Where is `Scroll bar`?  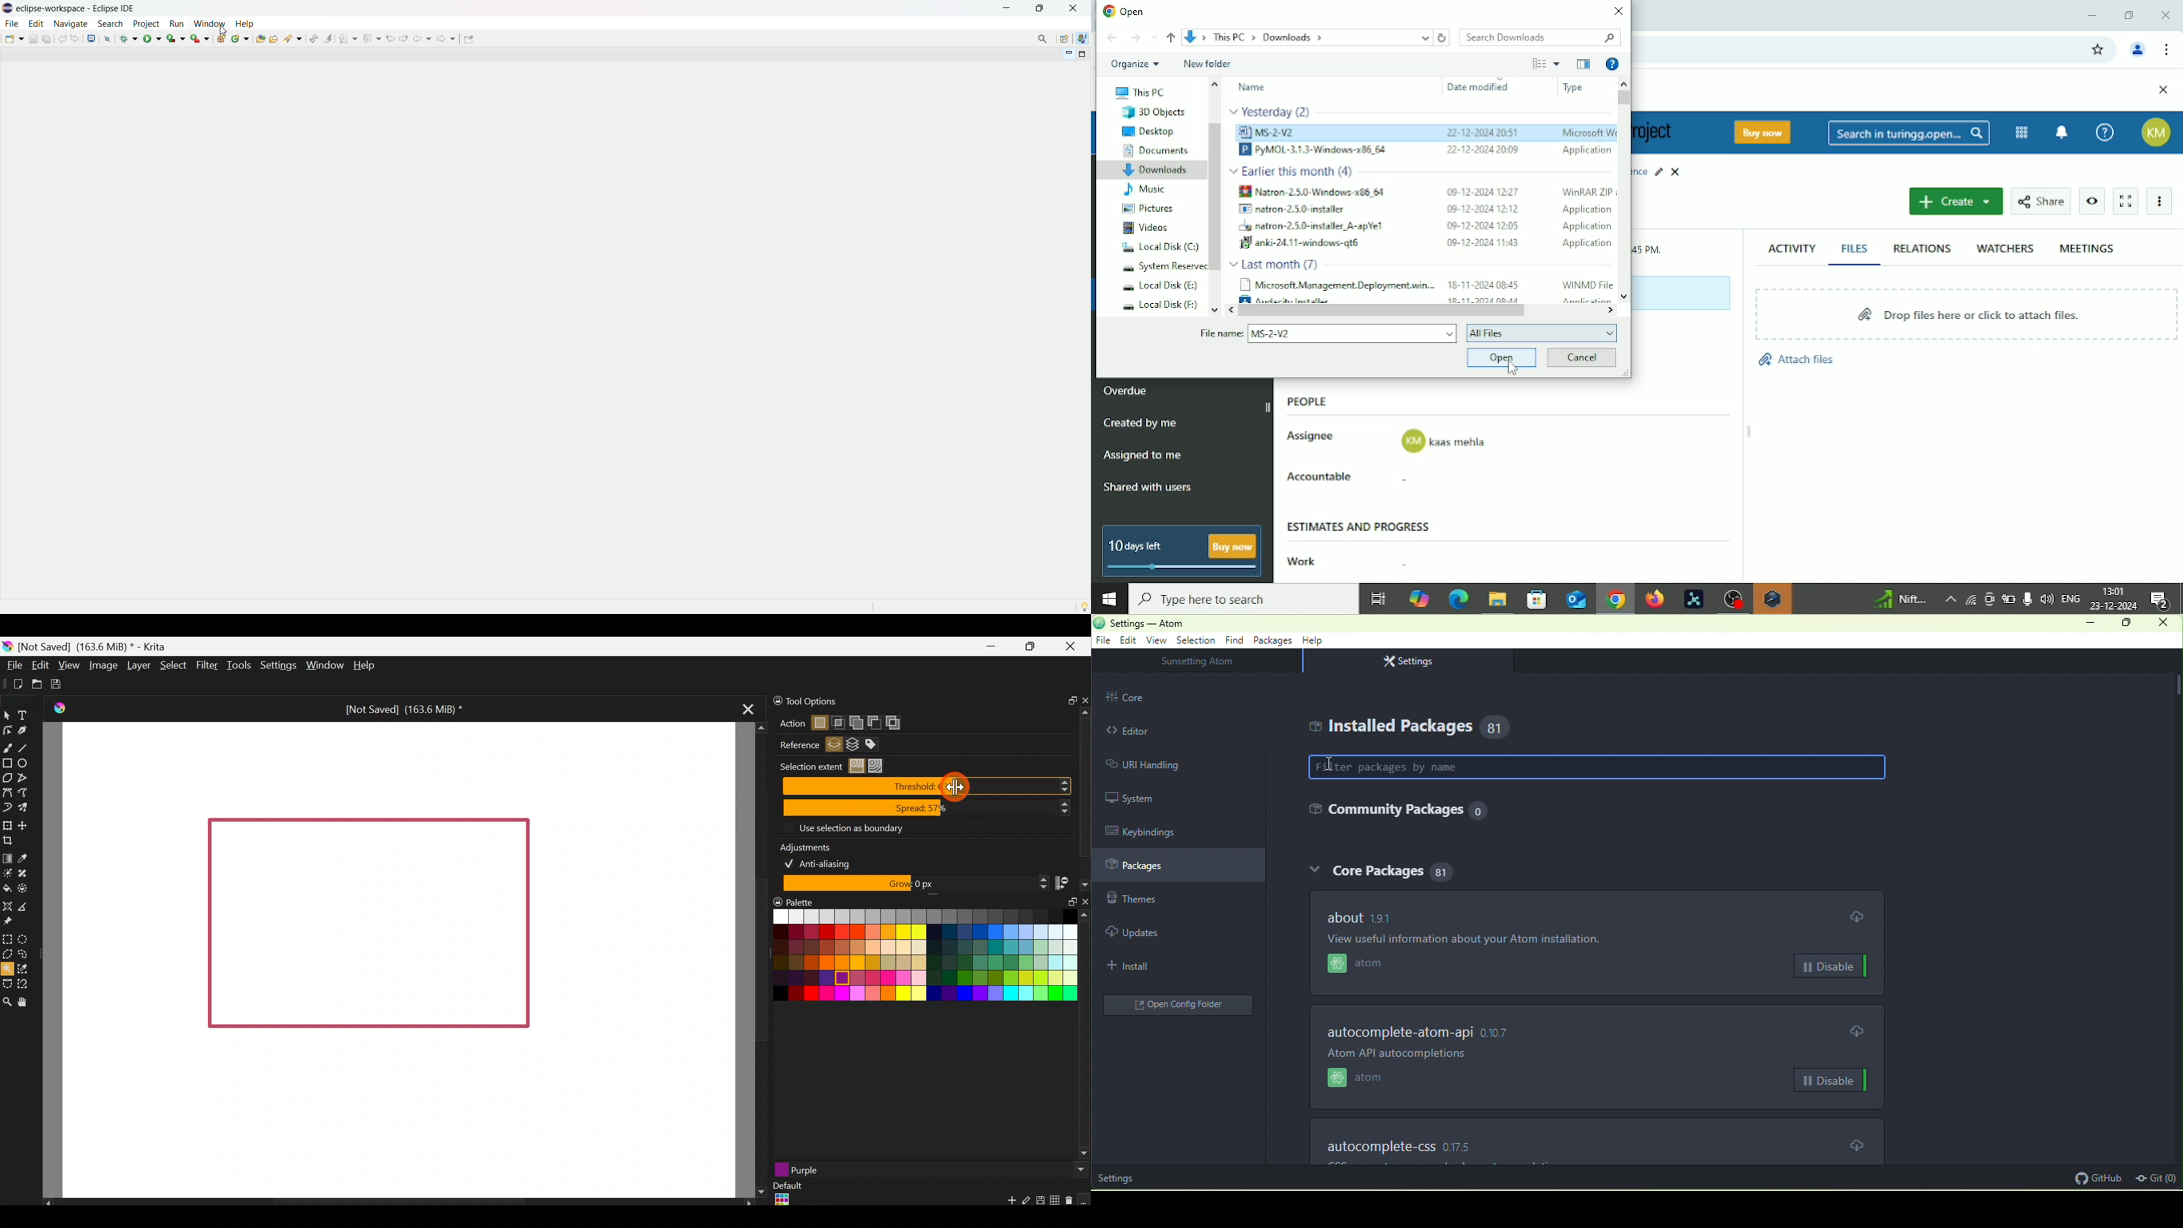 Scroll bar is located at coordinates (753, 960).